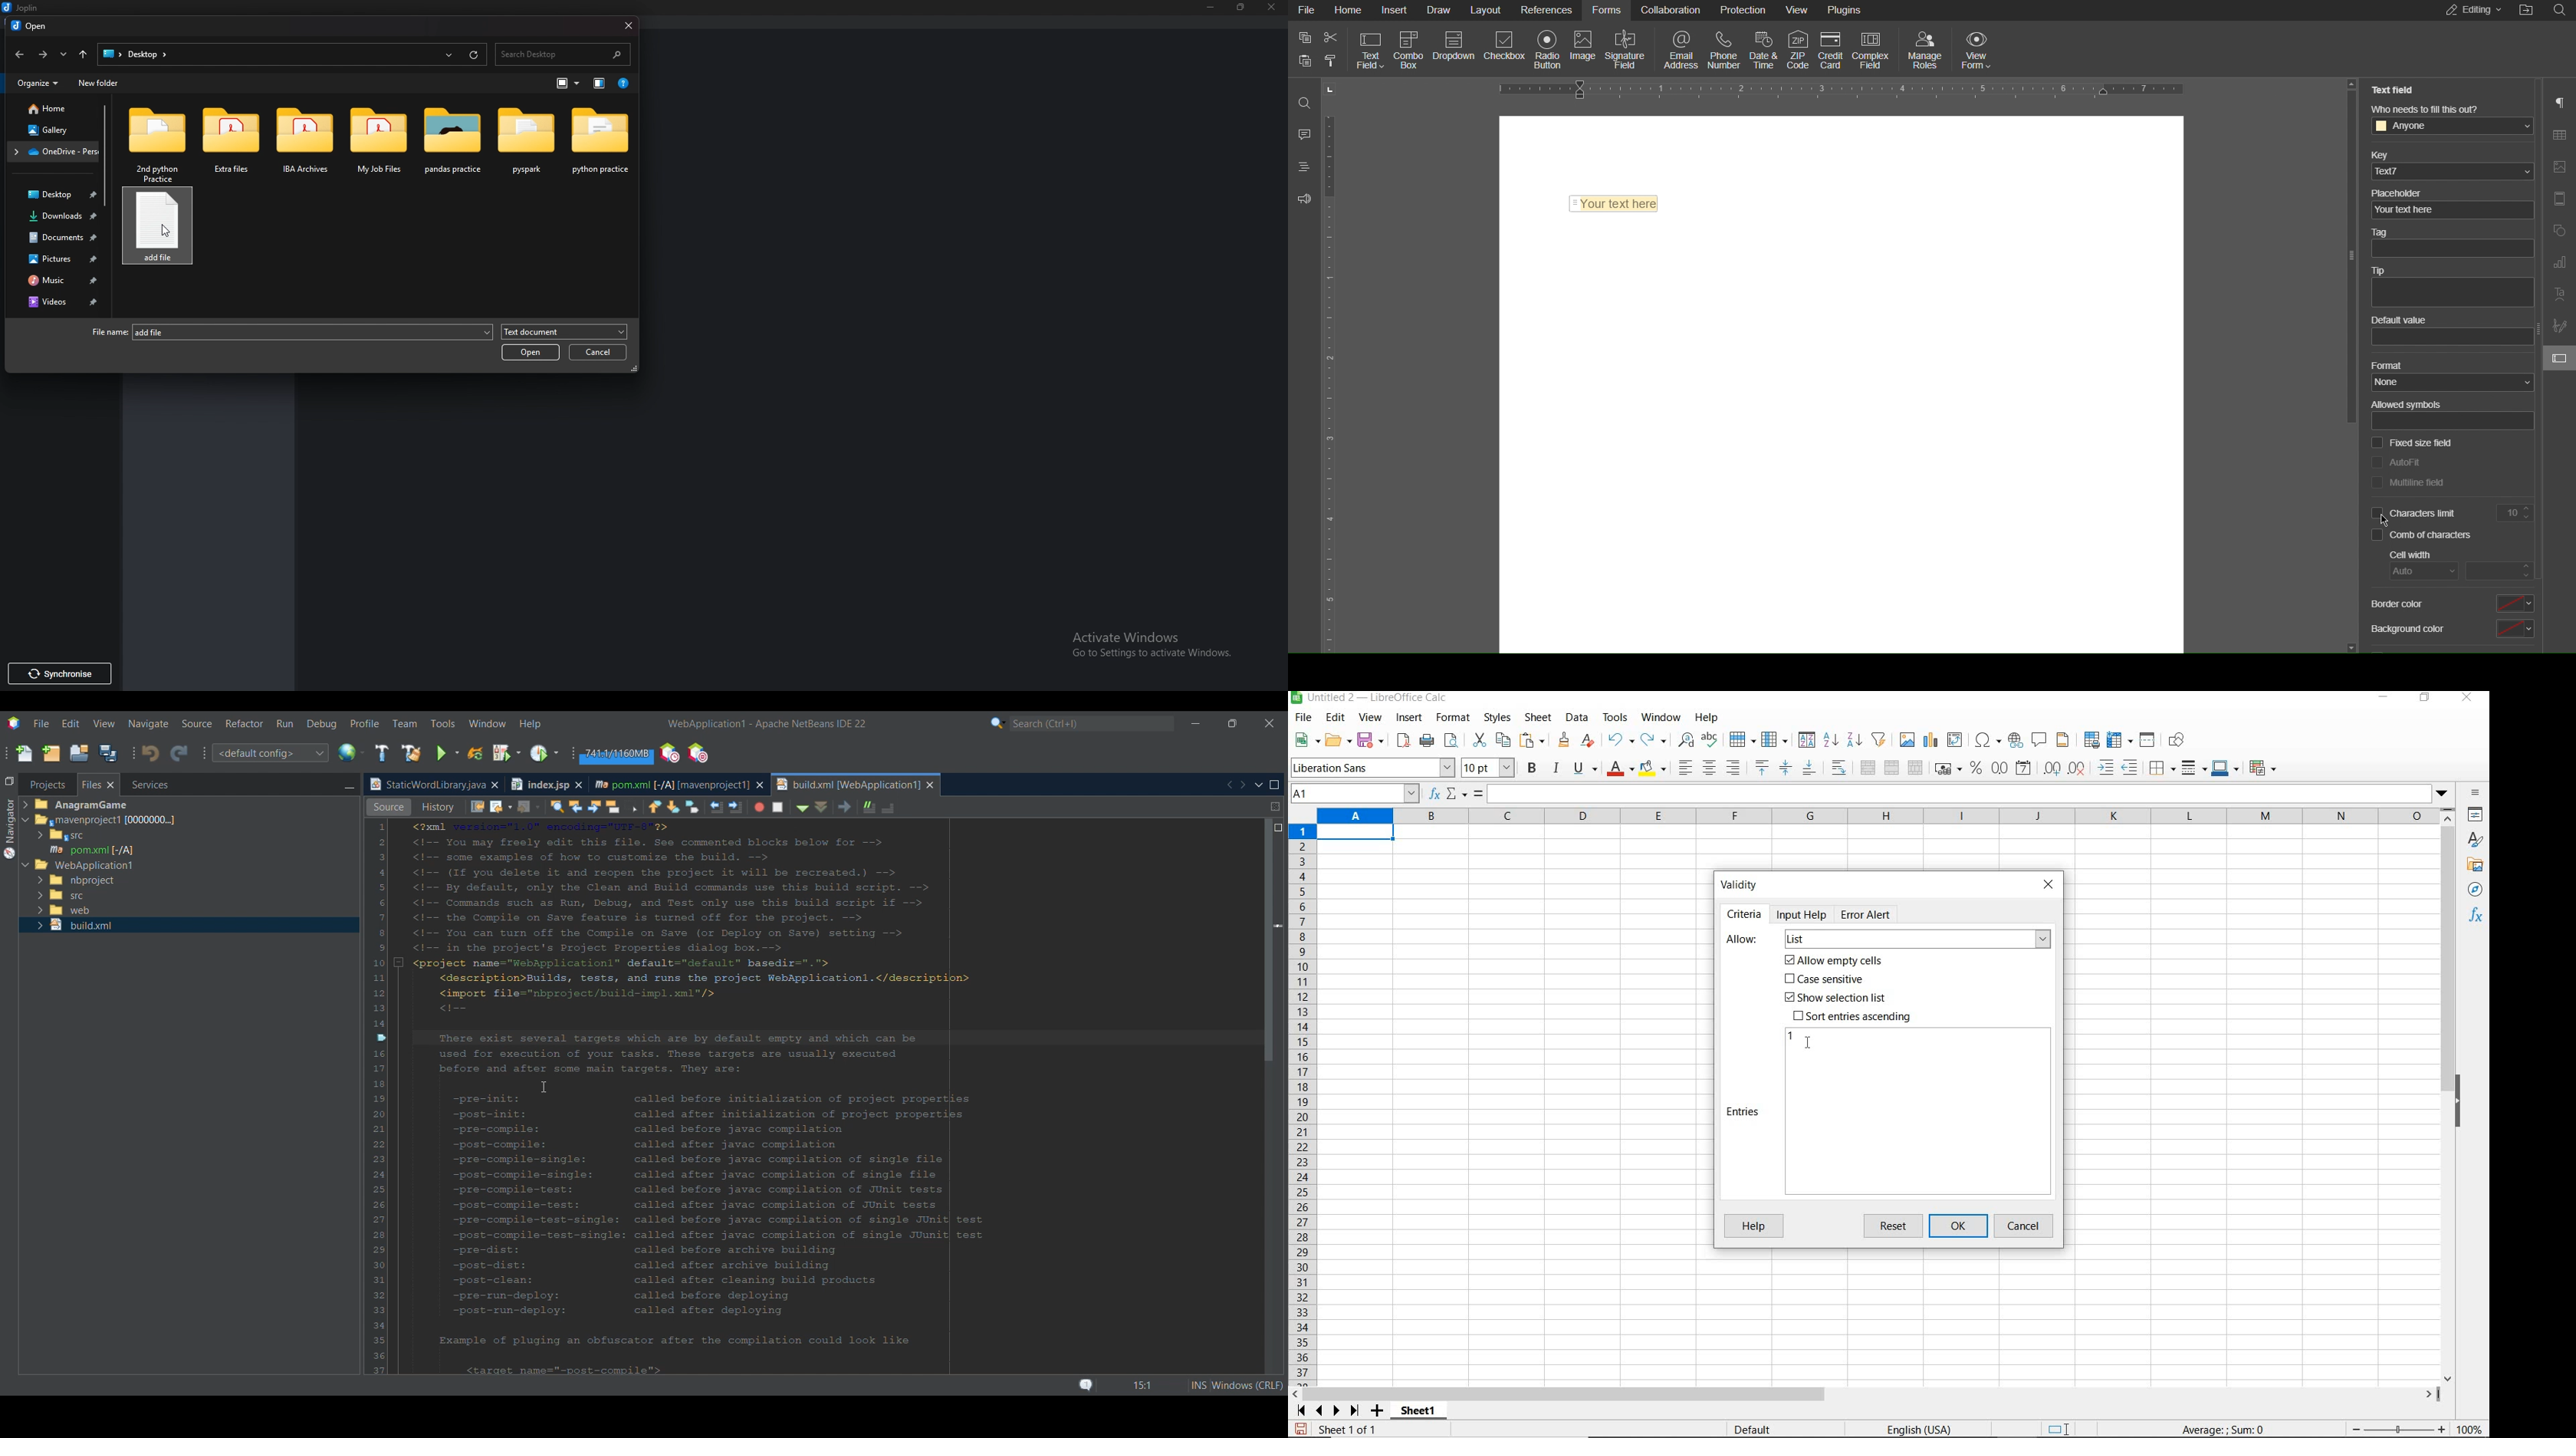 This screenshot has height=1456, width=2576. What do you see at coordinates (1785, 768) in the screenshot?
I see `center vertically` at bounding box center [1785, 768].